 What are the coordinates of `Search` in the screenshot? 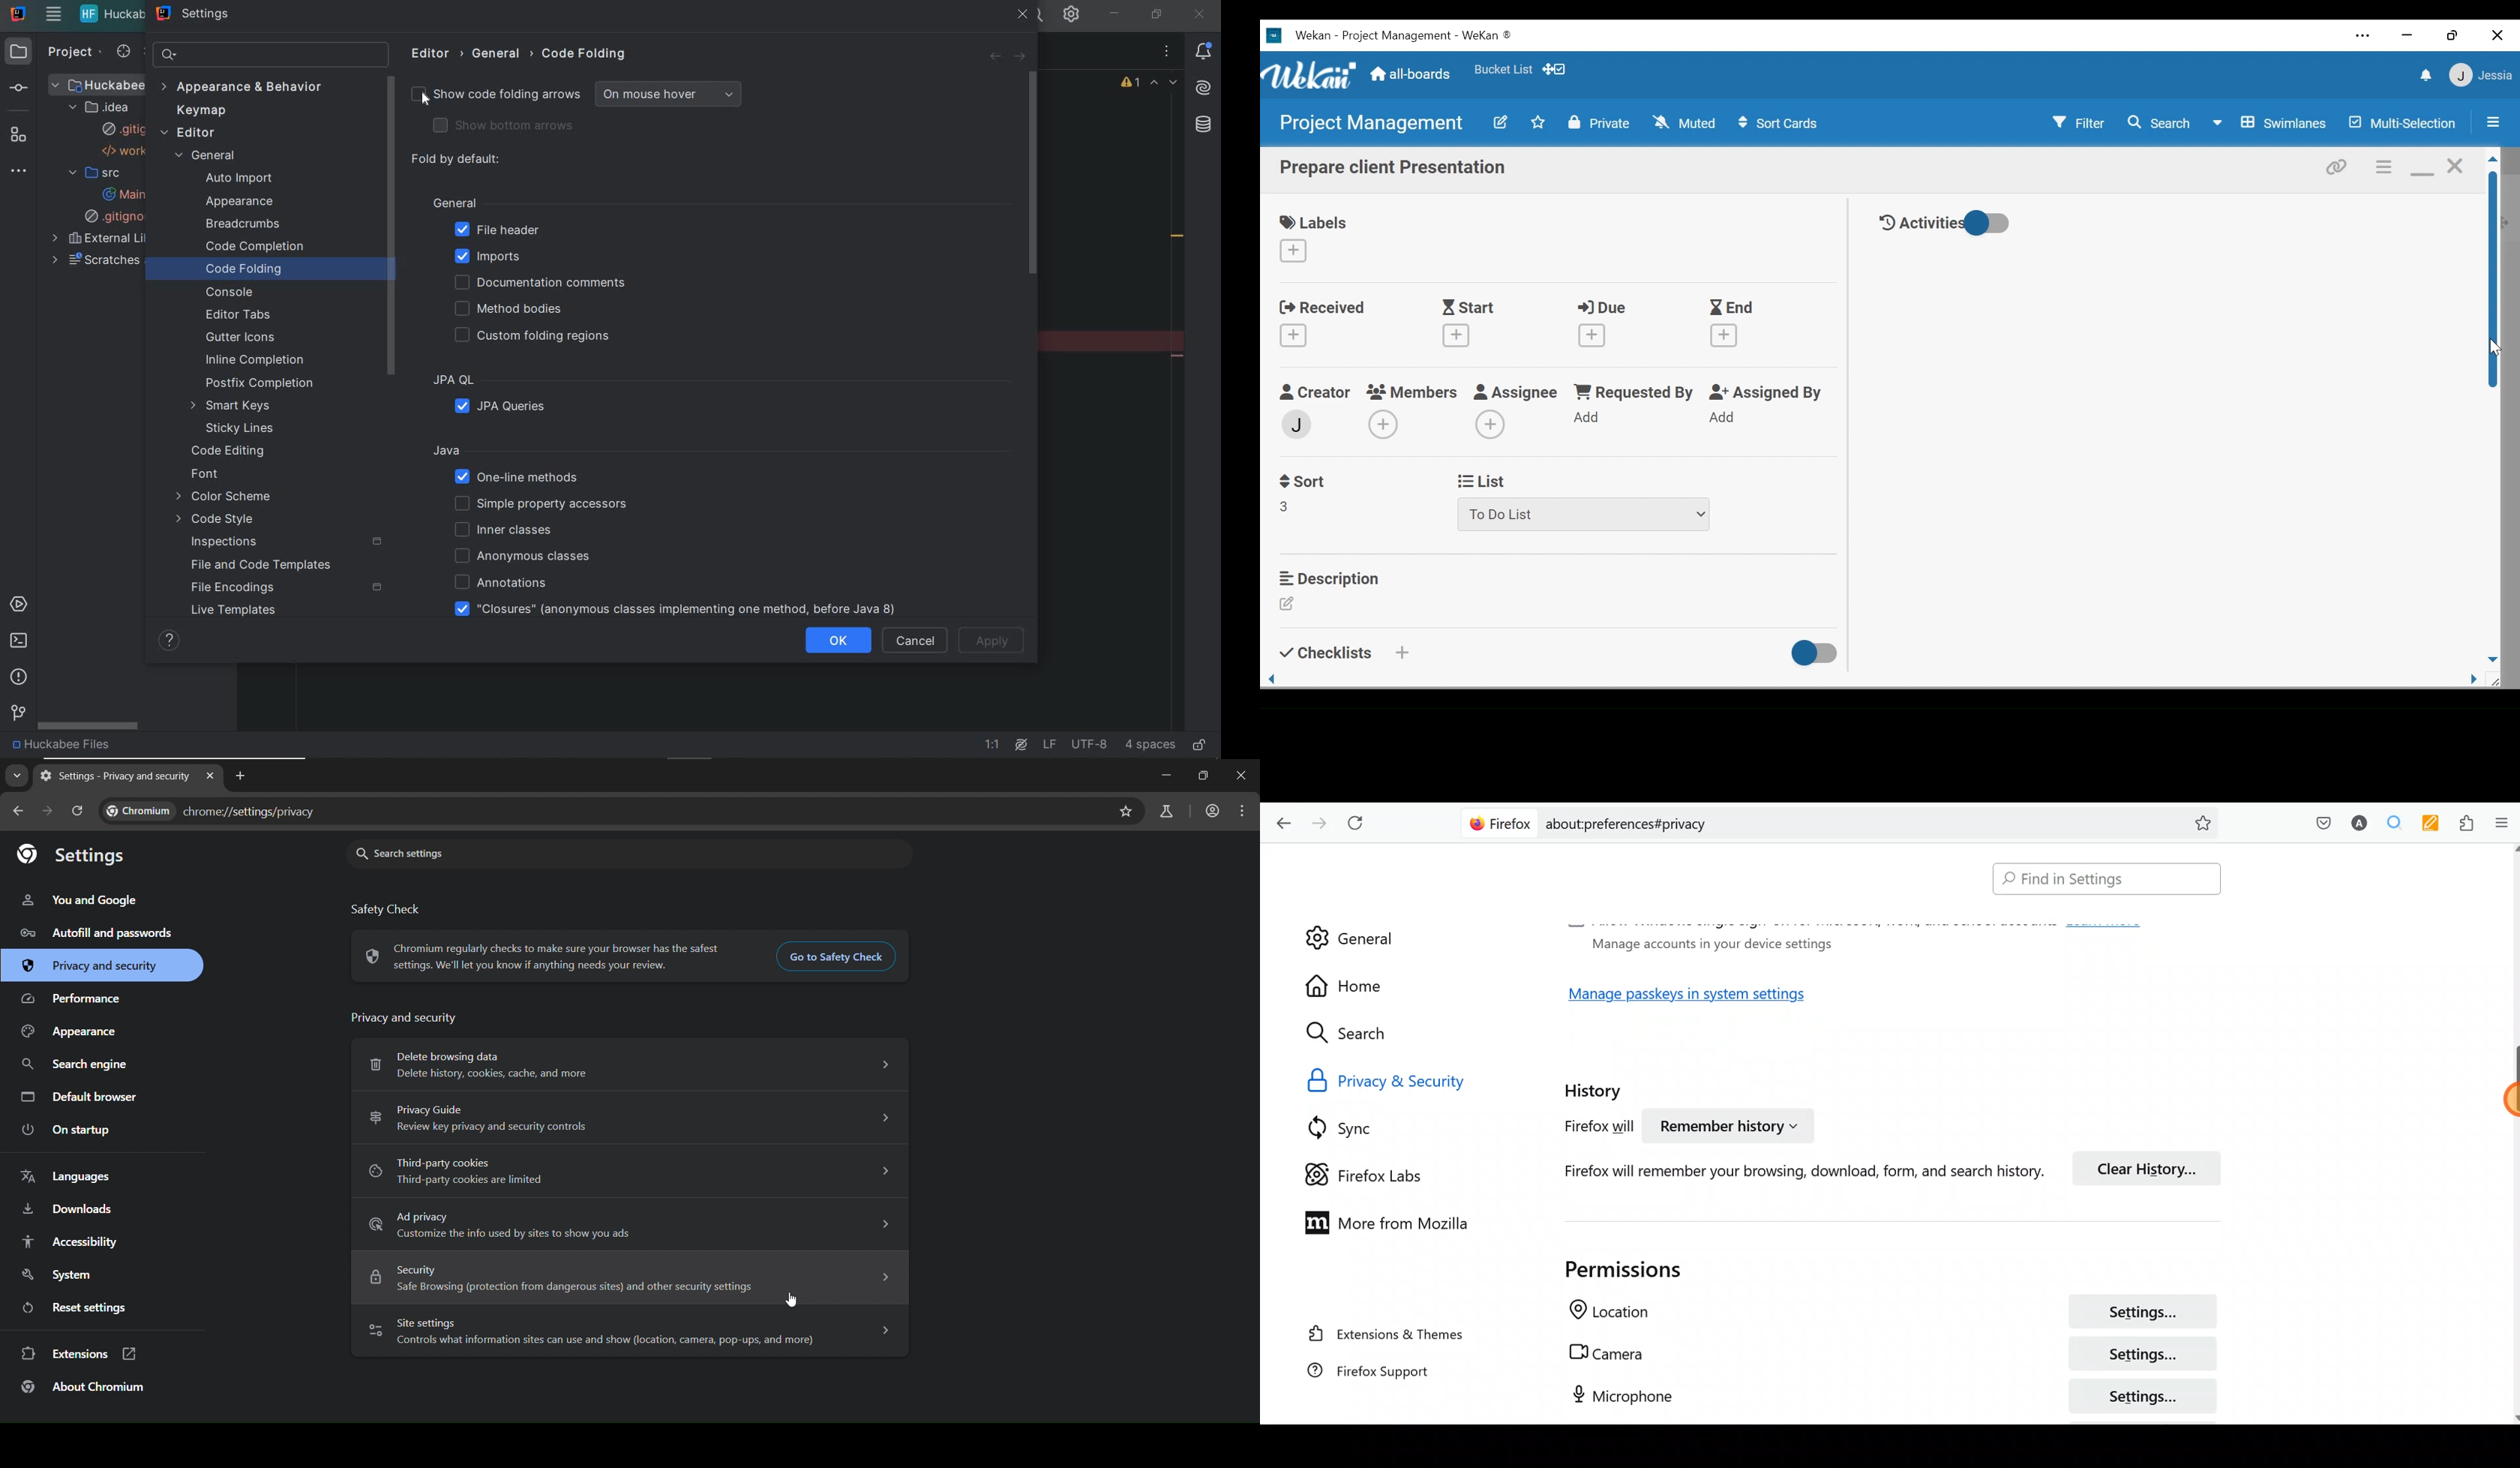 It's located at (2161, 125).